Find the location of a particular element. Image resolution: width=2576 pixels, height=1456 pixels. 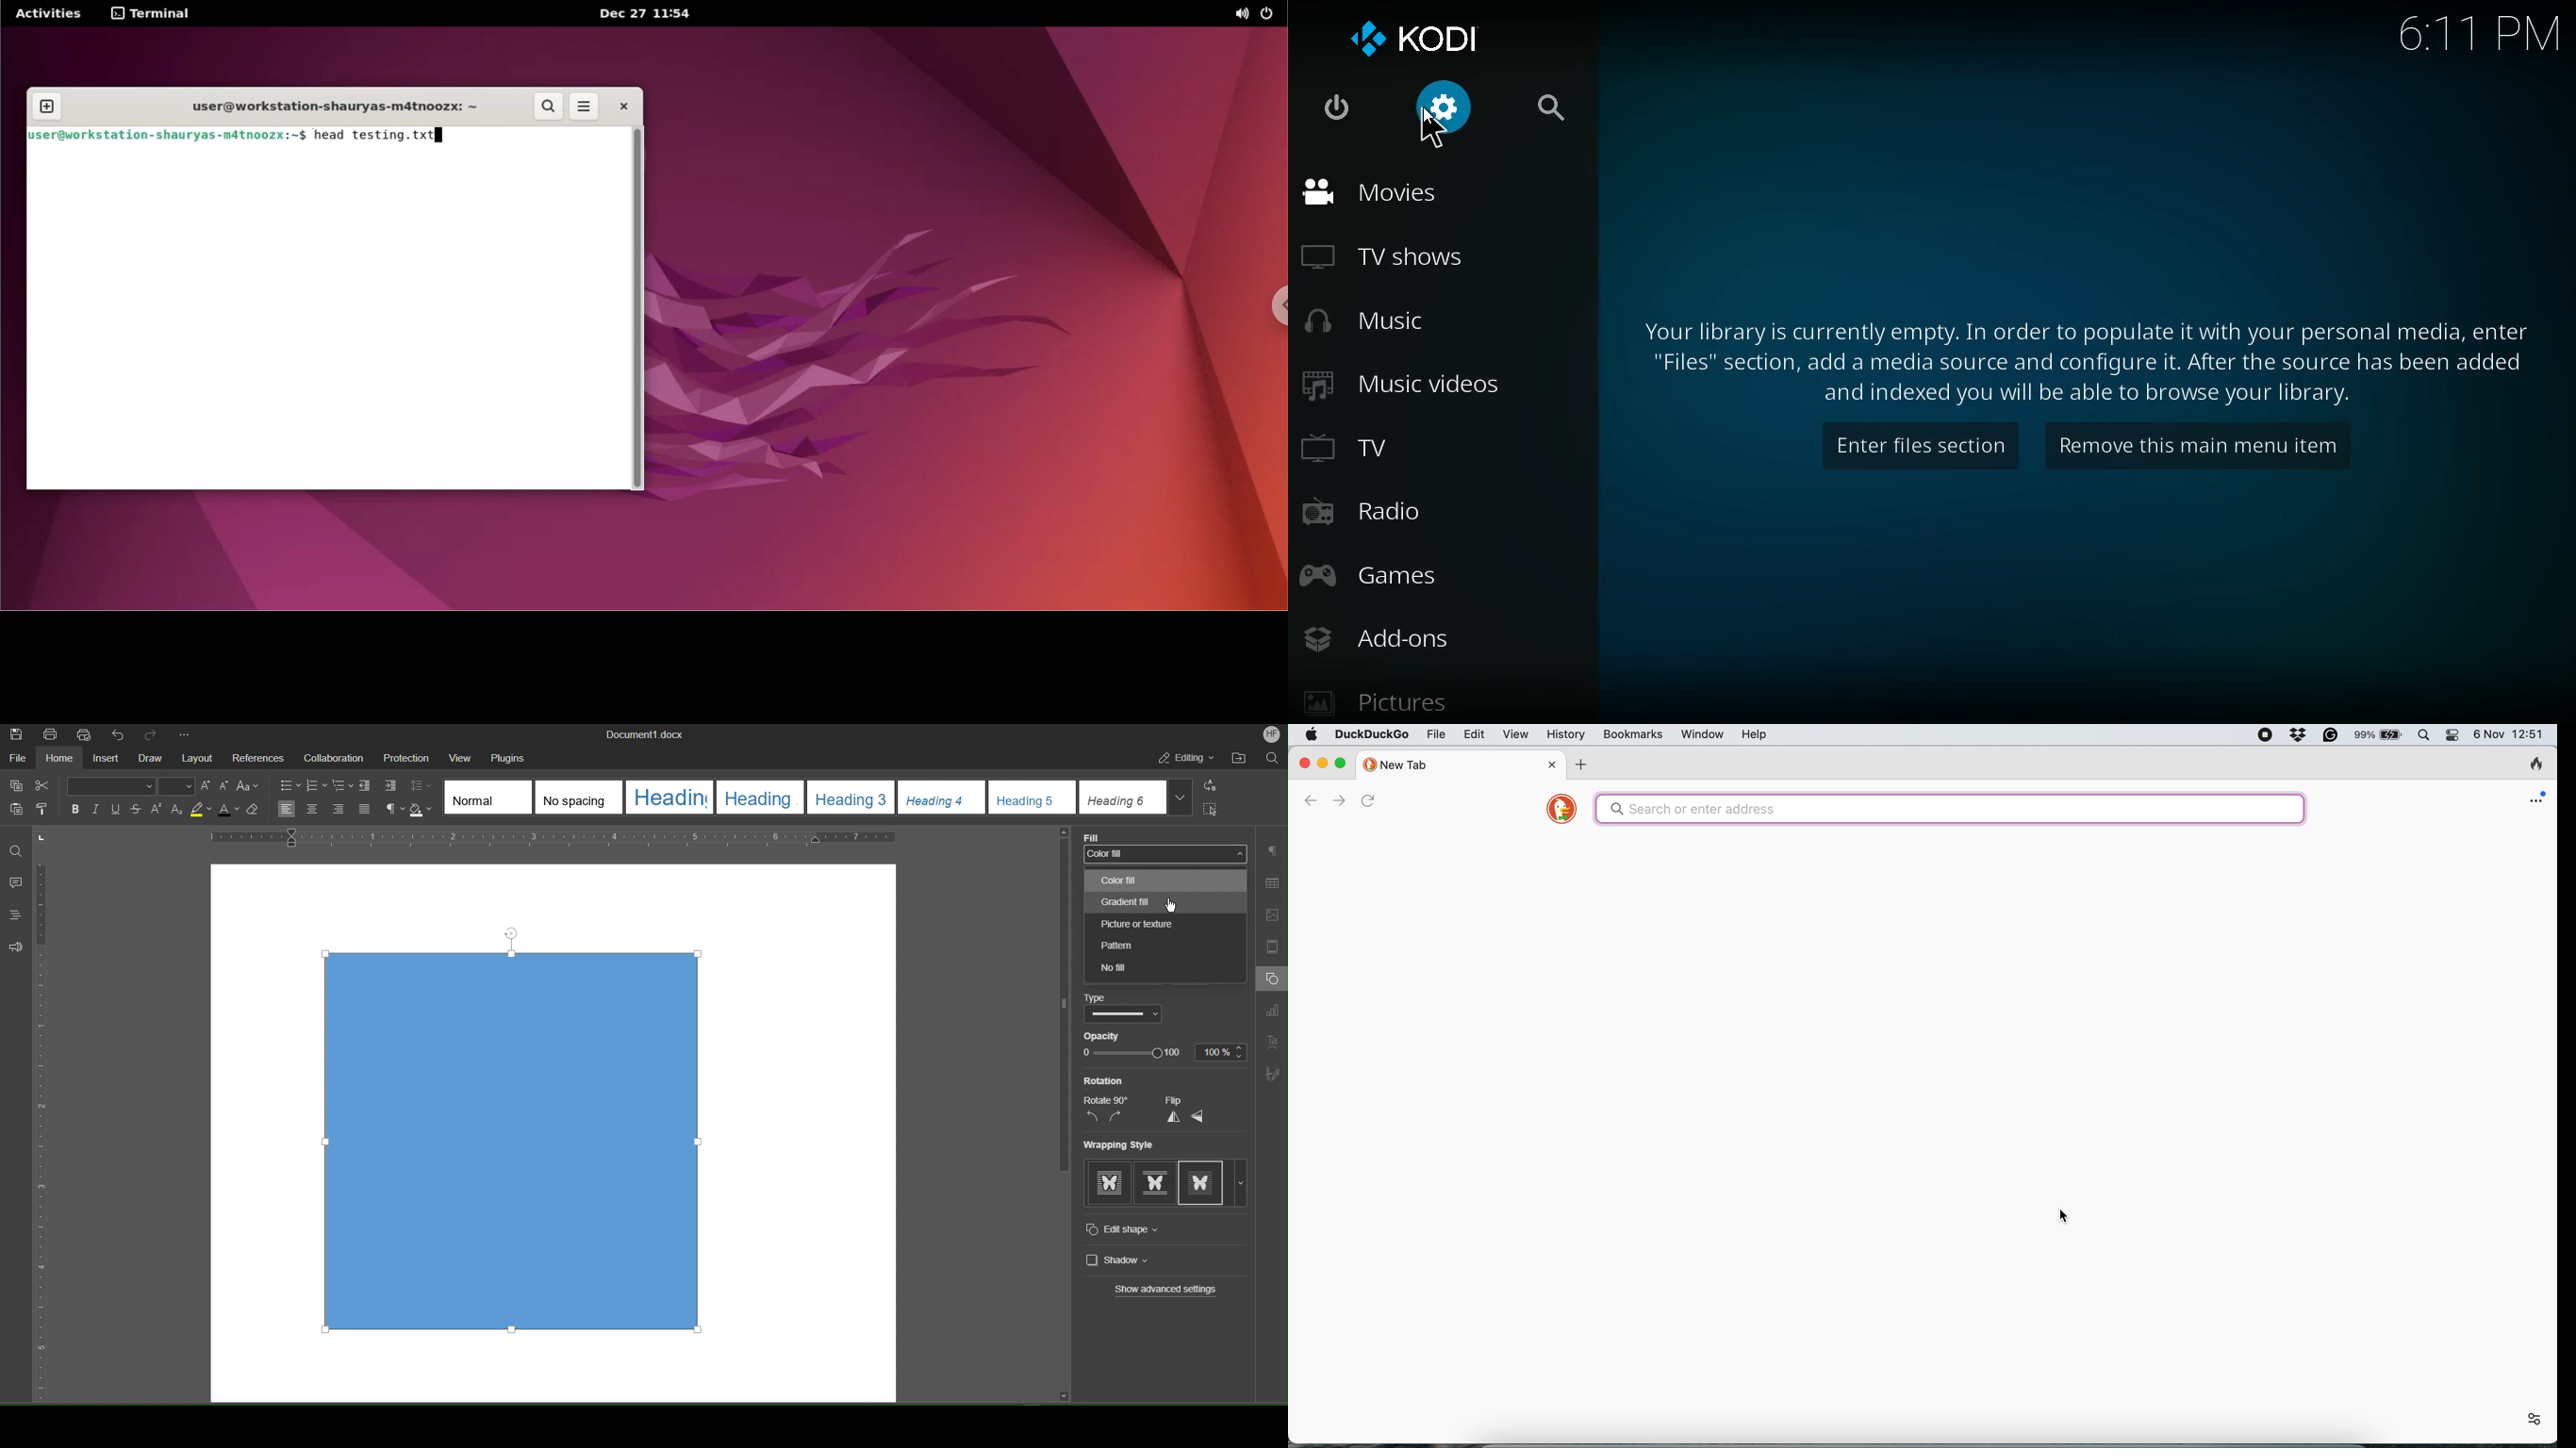

Increase Indent is located at coordinates (392, 787).